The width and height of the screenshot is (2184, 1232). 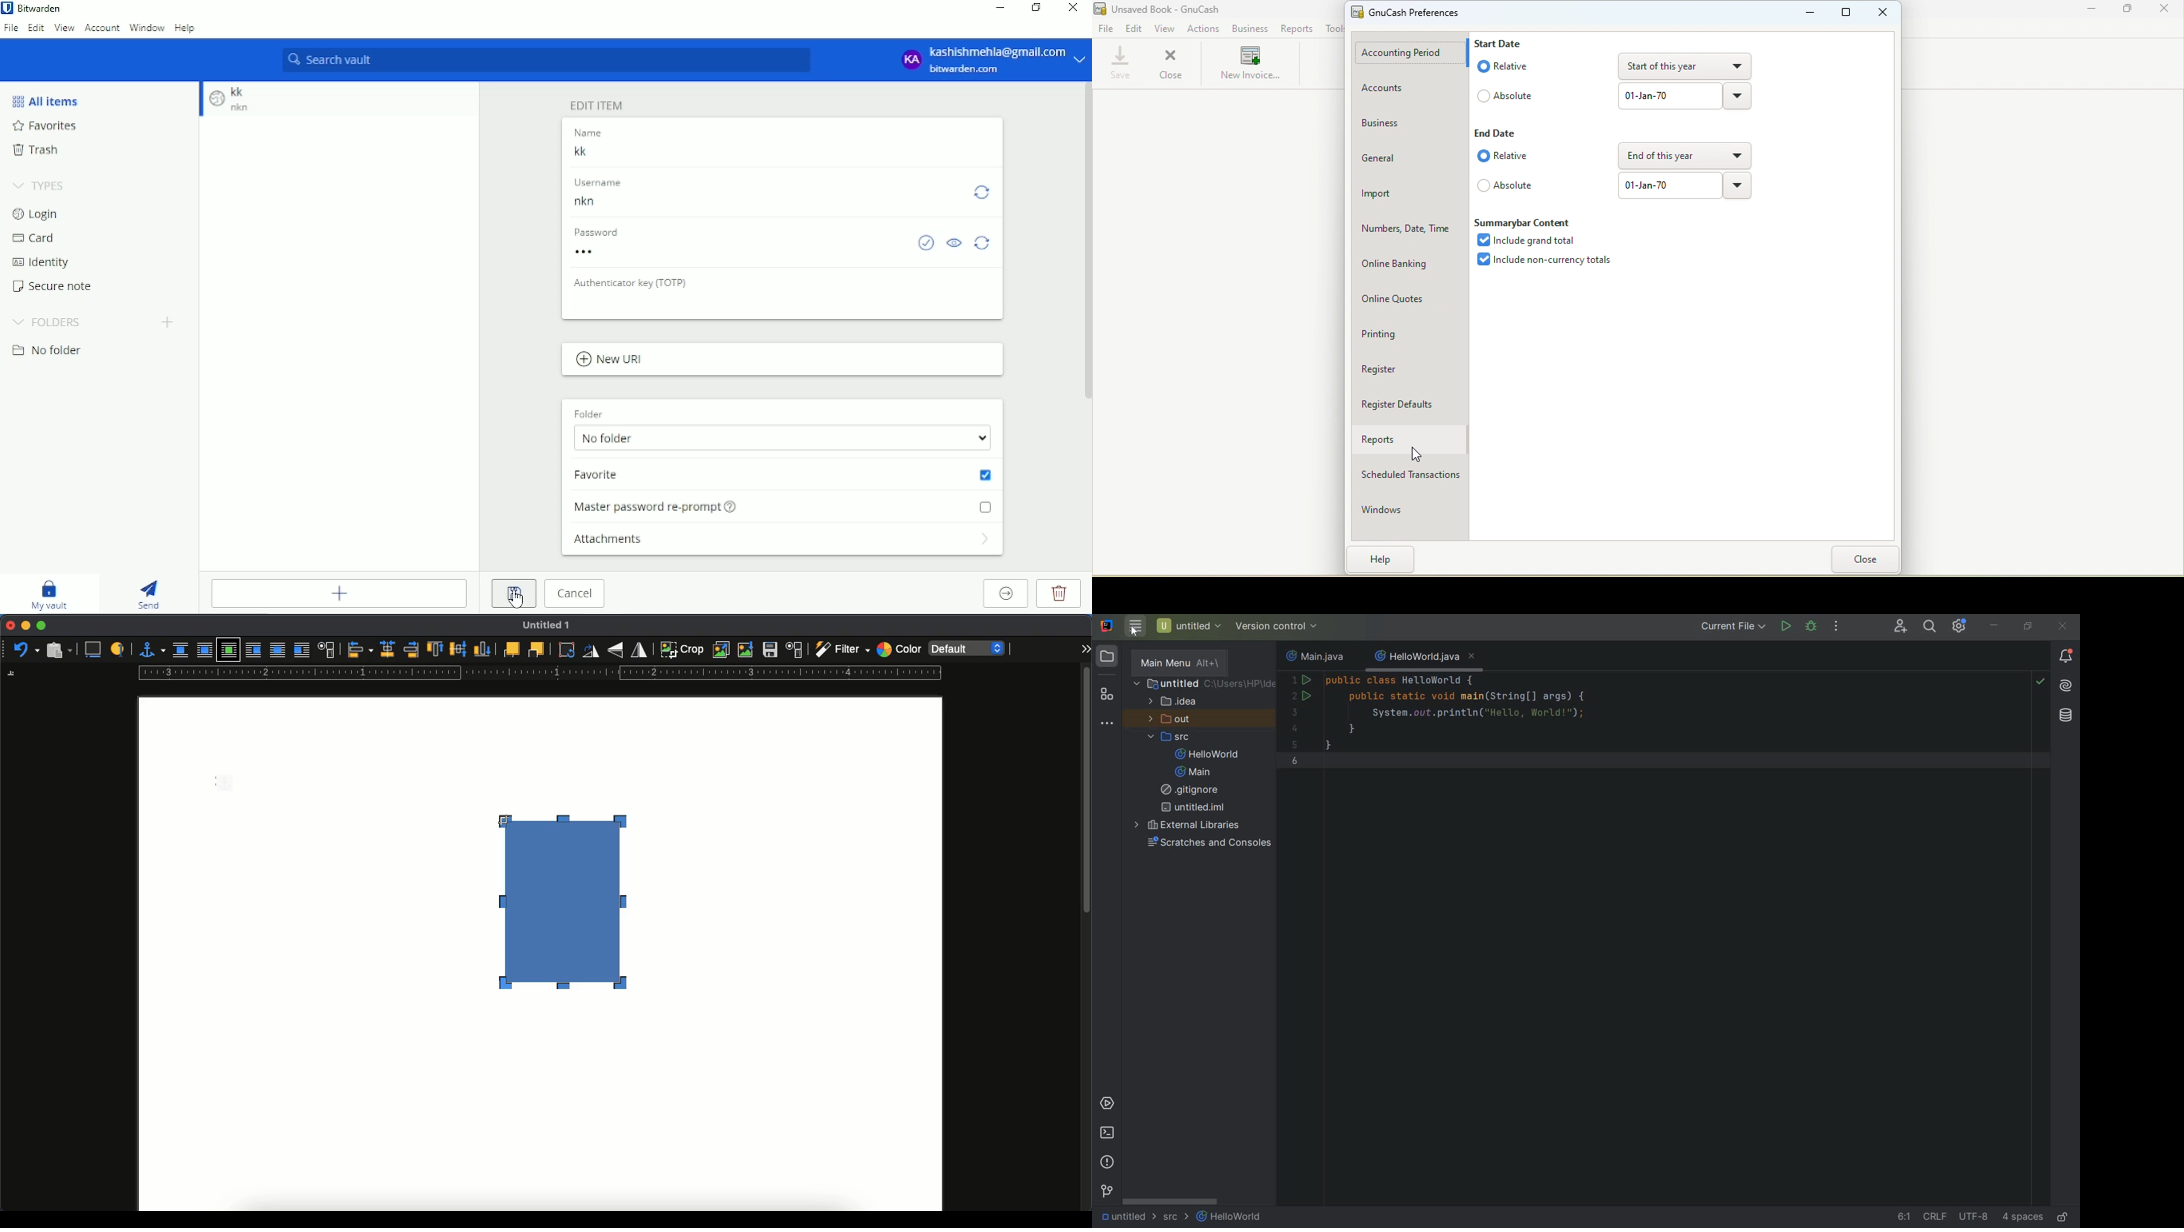 I want to click on UNTITLED (project name), so click(x=1190, y=625).